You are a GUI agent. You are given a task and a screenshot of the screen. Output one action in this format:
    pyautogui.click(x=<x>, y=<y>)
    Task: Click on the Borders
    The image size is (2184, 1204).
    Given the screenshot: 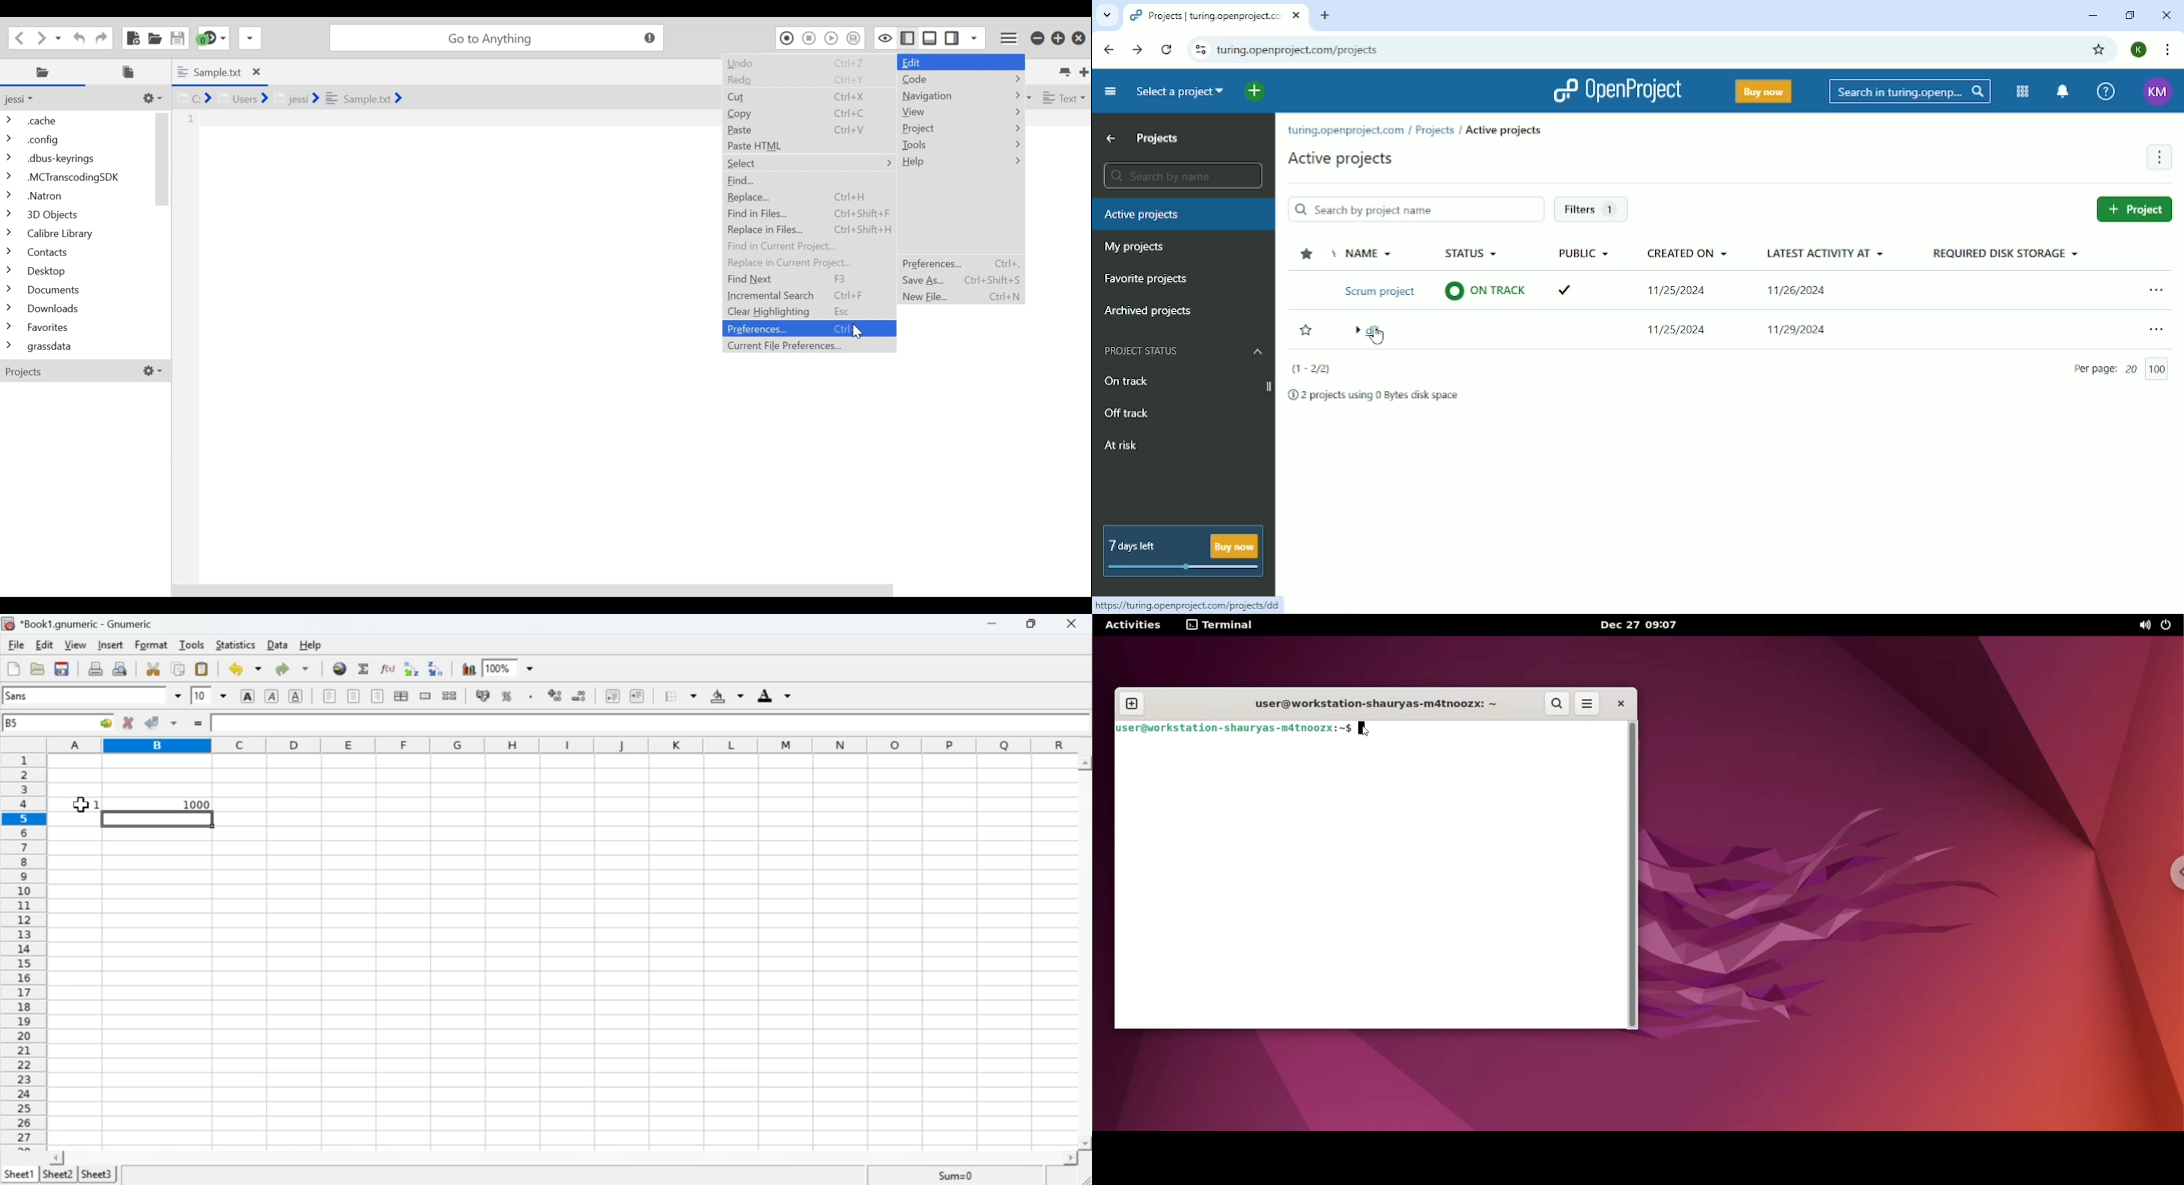 What is the action you would take?
    pyautogui.click(x=680, y=697)
    